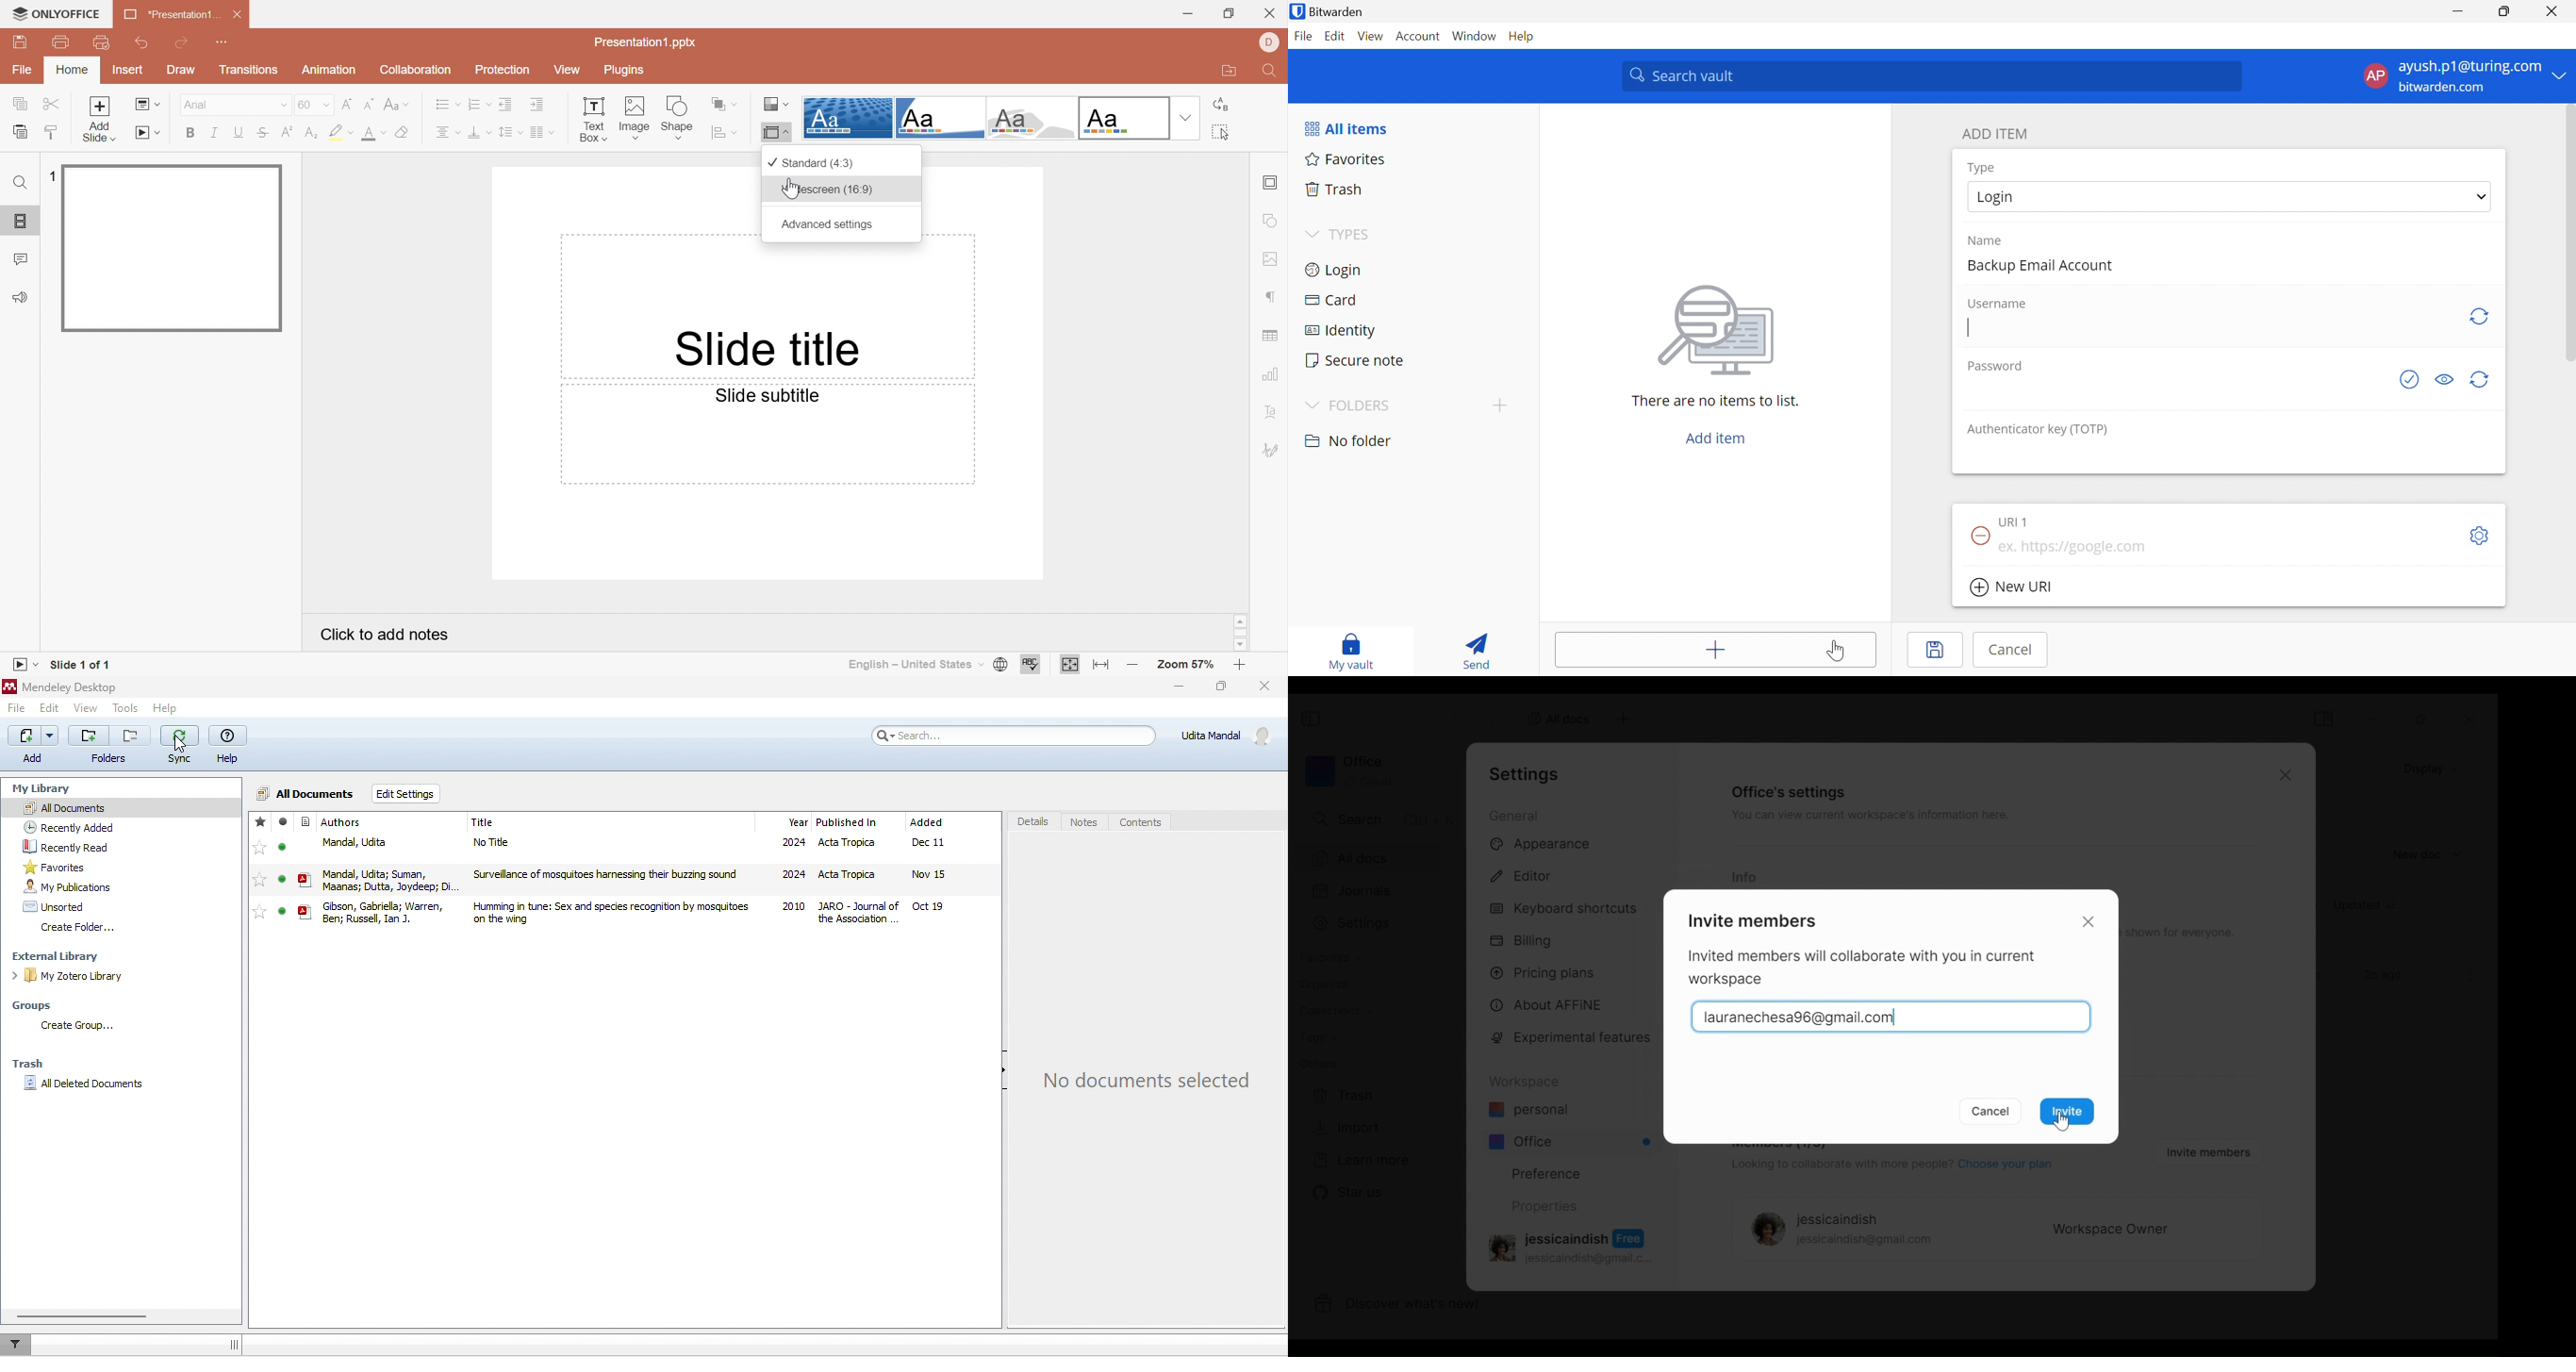 The height and width of the screenshot is (1372, 2576). What do you see at coordinates (627, 69) in the screenshot?
I see `Plugins` at bounding box center [627, 69].